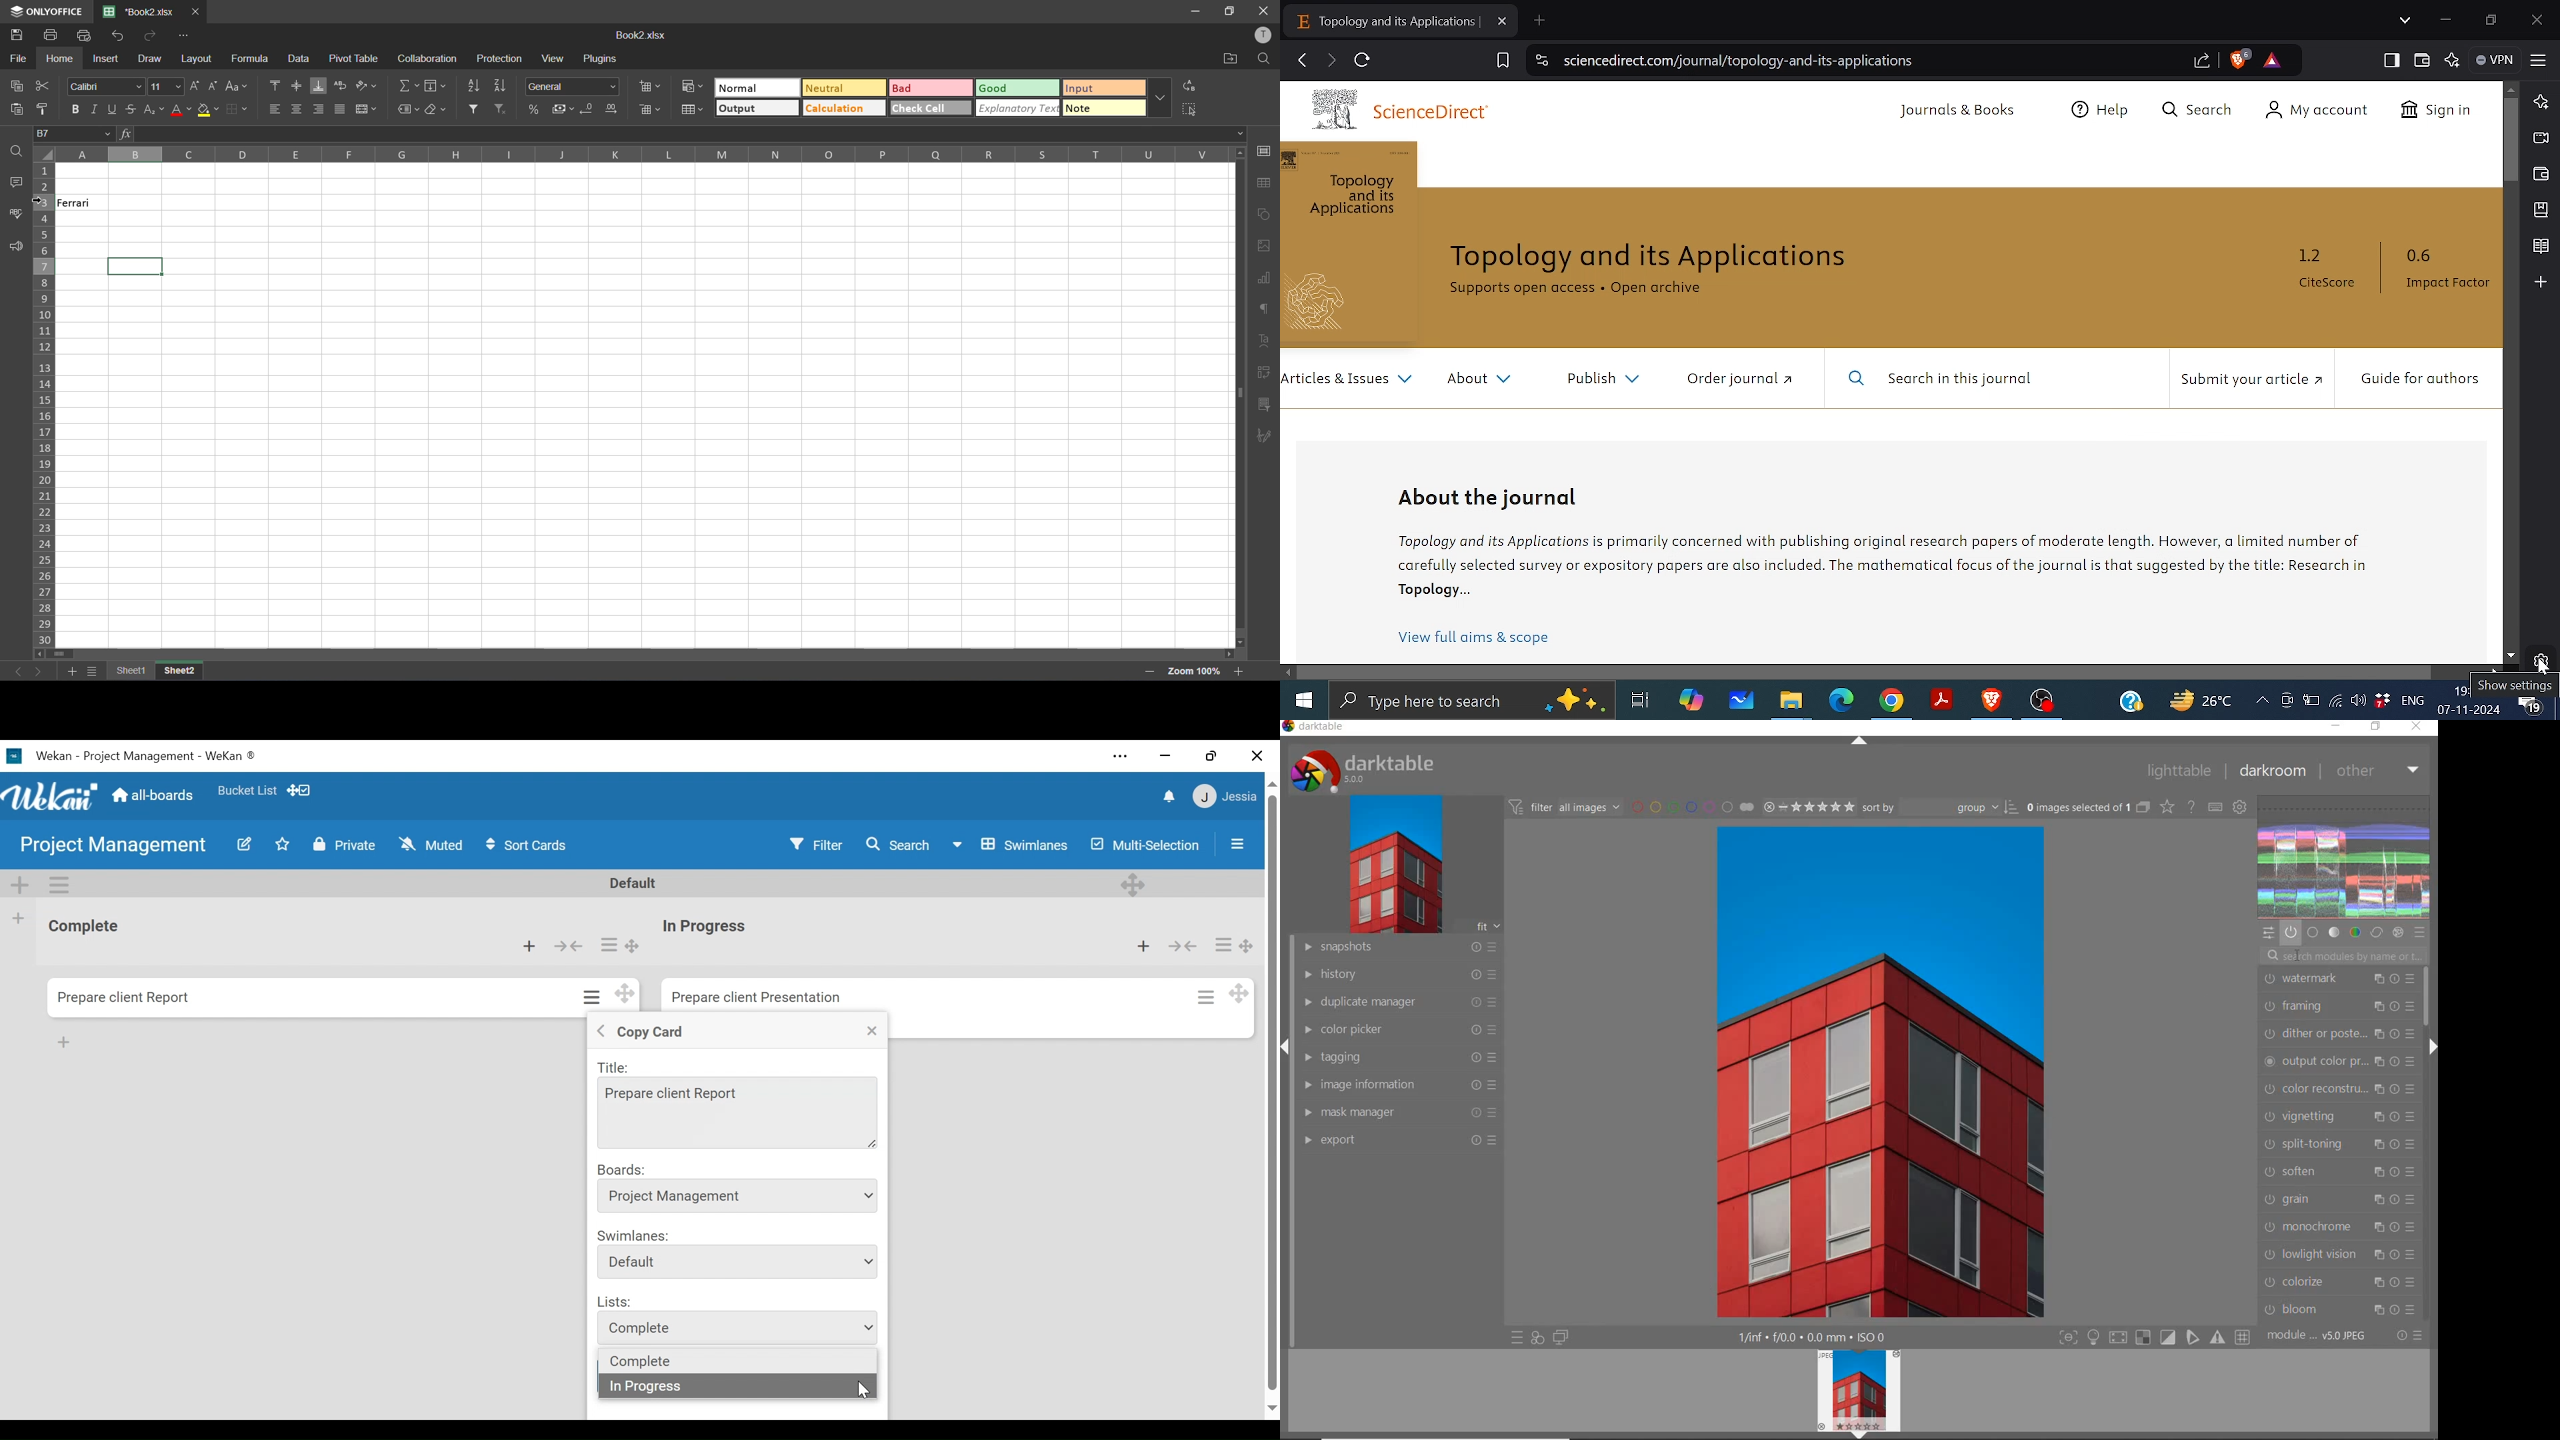  Describe the element at coordinates (1559, 1339) in the screenshot. I see `display a second darkroom image window` at that location.